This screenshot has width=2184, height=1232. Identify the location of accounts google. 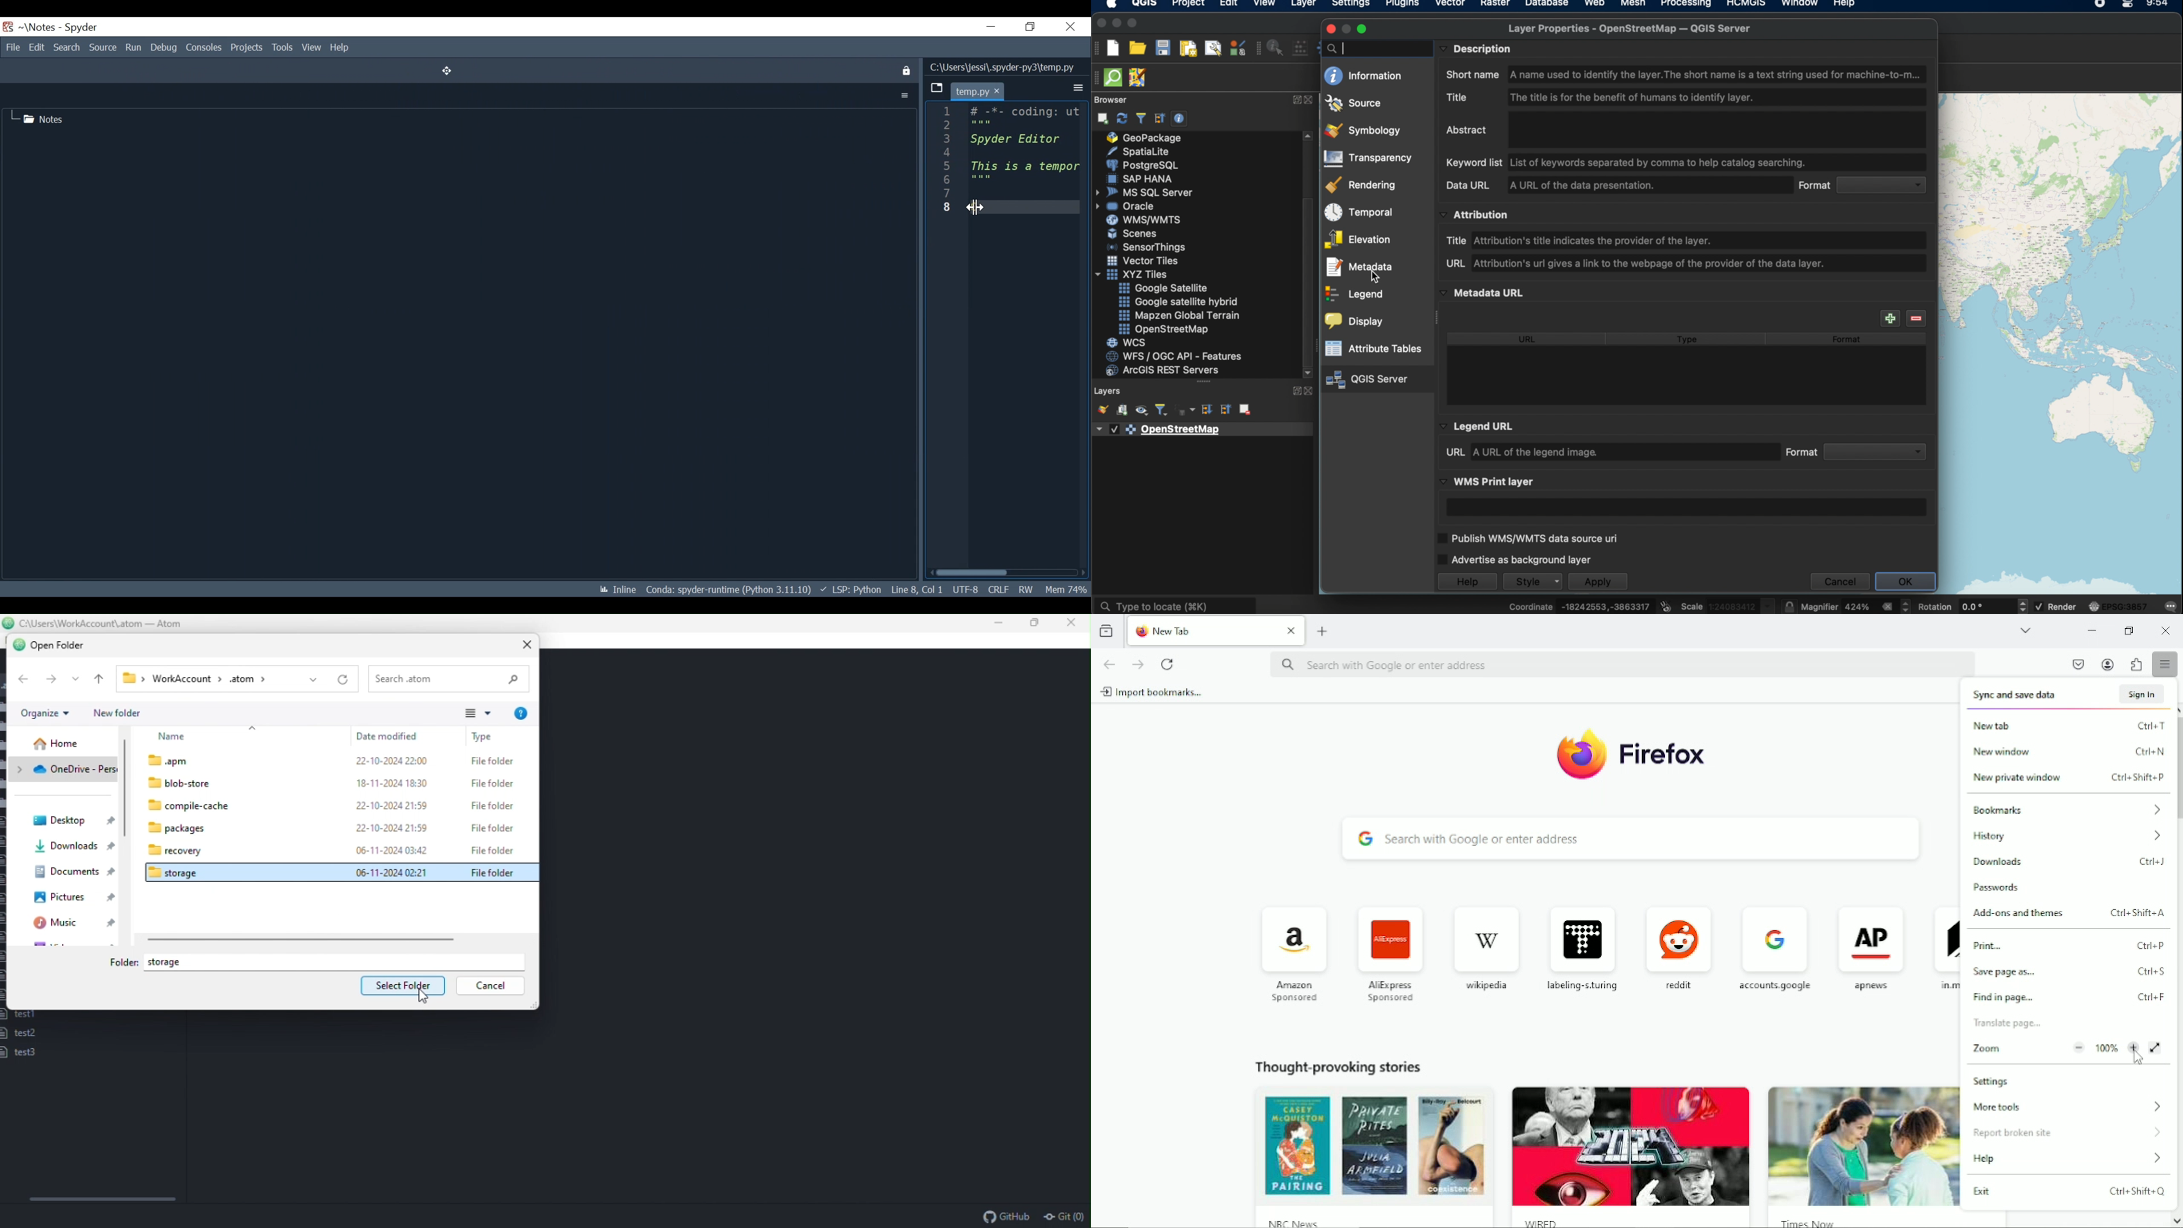
(1775, 946).